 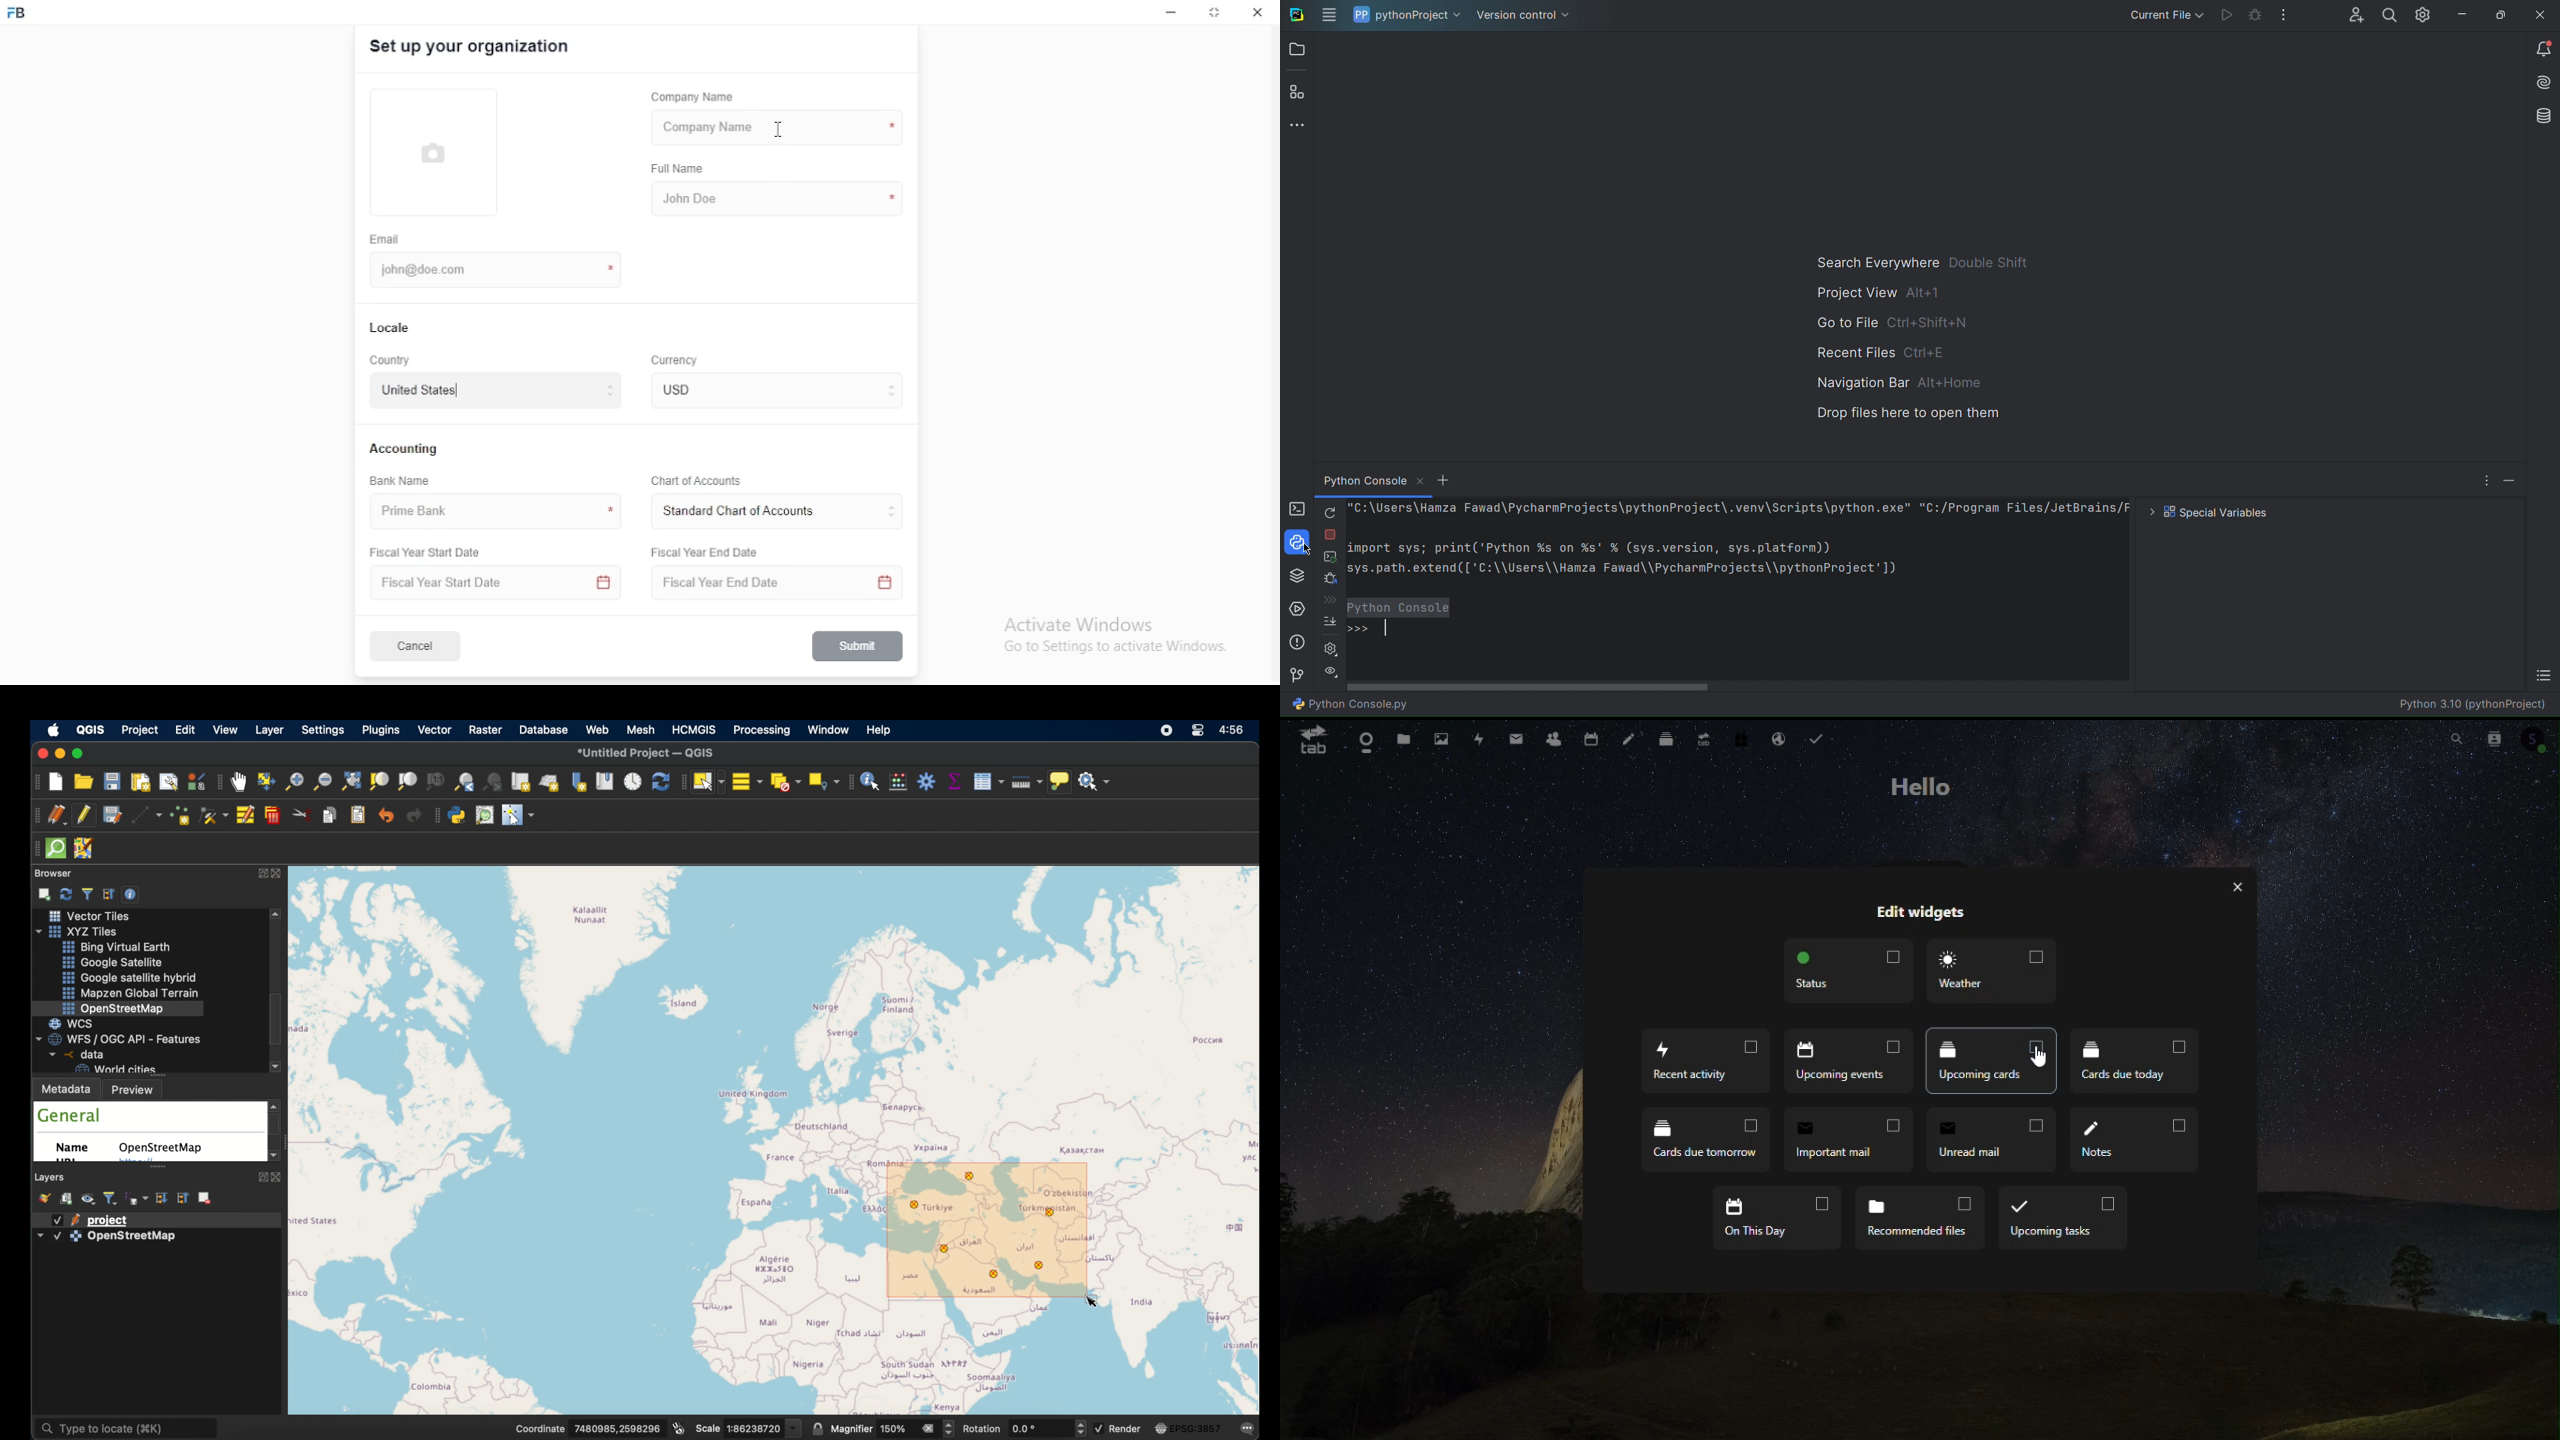 What do you see at coordinates (2243, 887) in the screenshot?
I see `close` at bounding box center [2243, 887].